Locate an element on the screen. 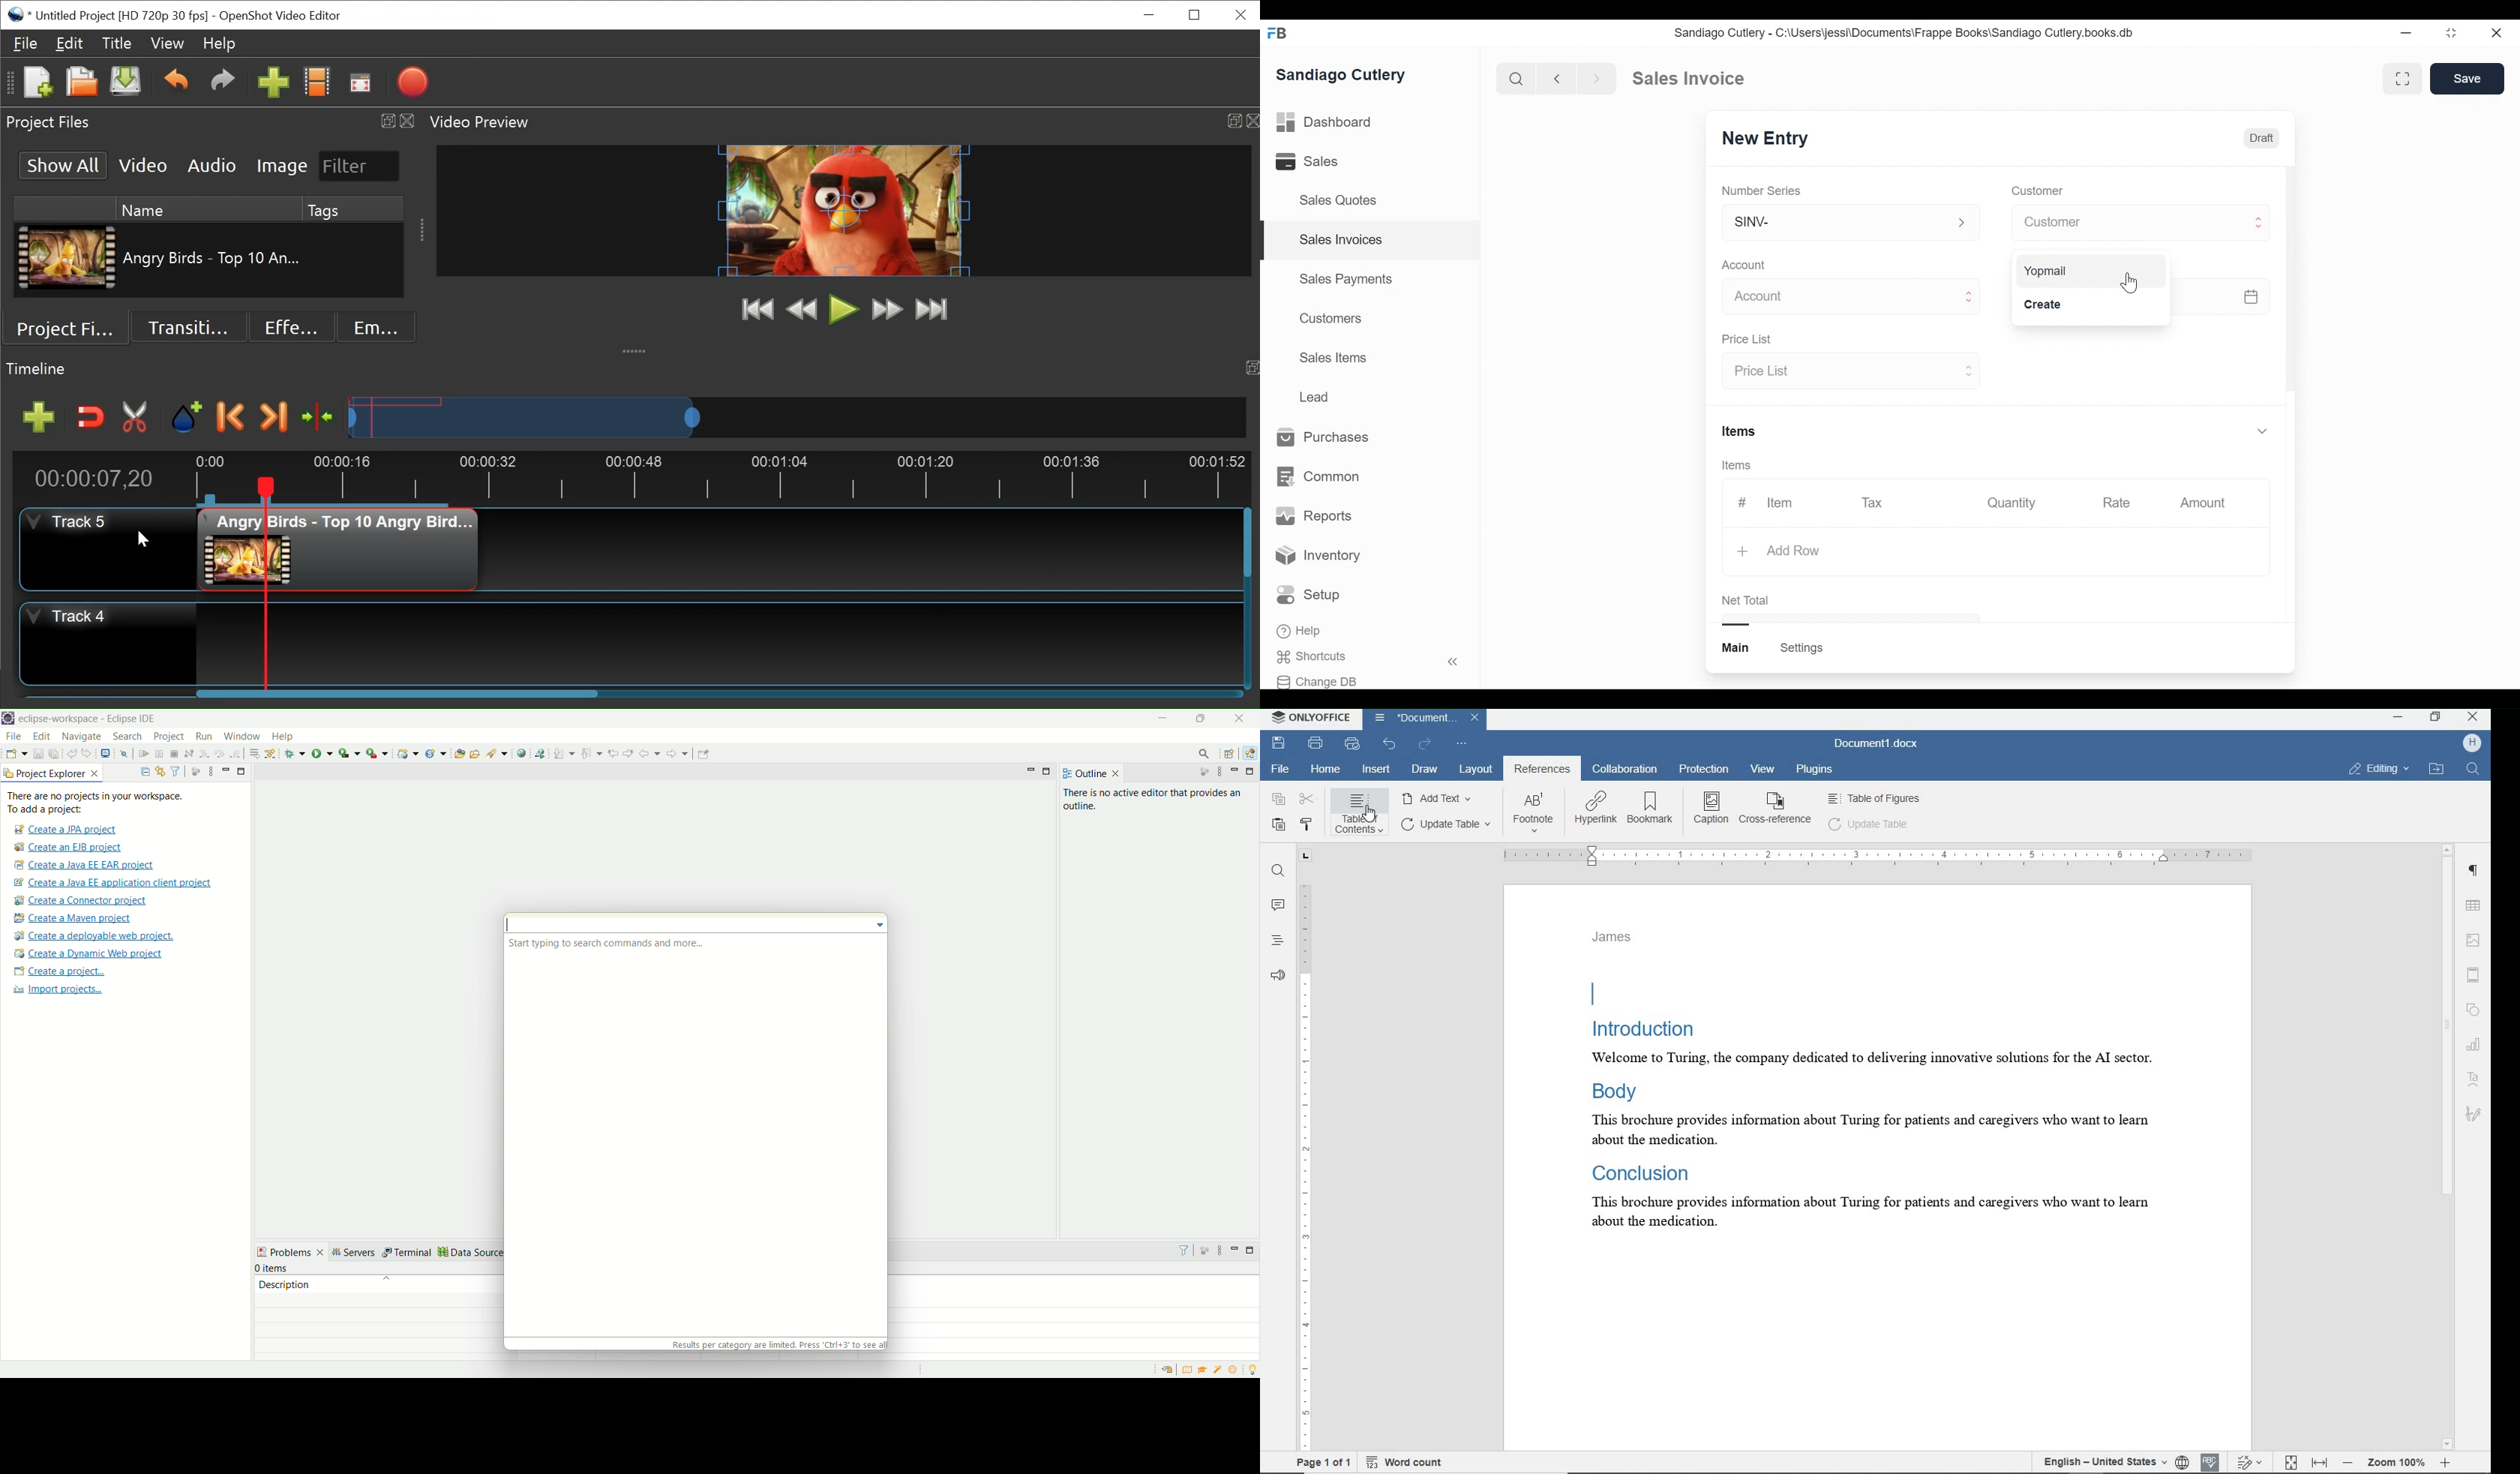 This screenshot has width=2520, height=1484. table of contents is located at coordinates (1361, 815).